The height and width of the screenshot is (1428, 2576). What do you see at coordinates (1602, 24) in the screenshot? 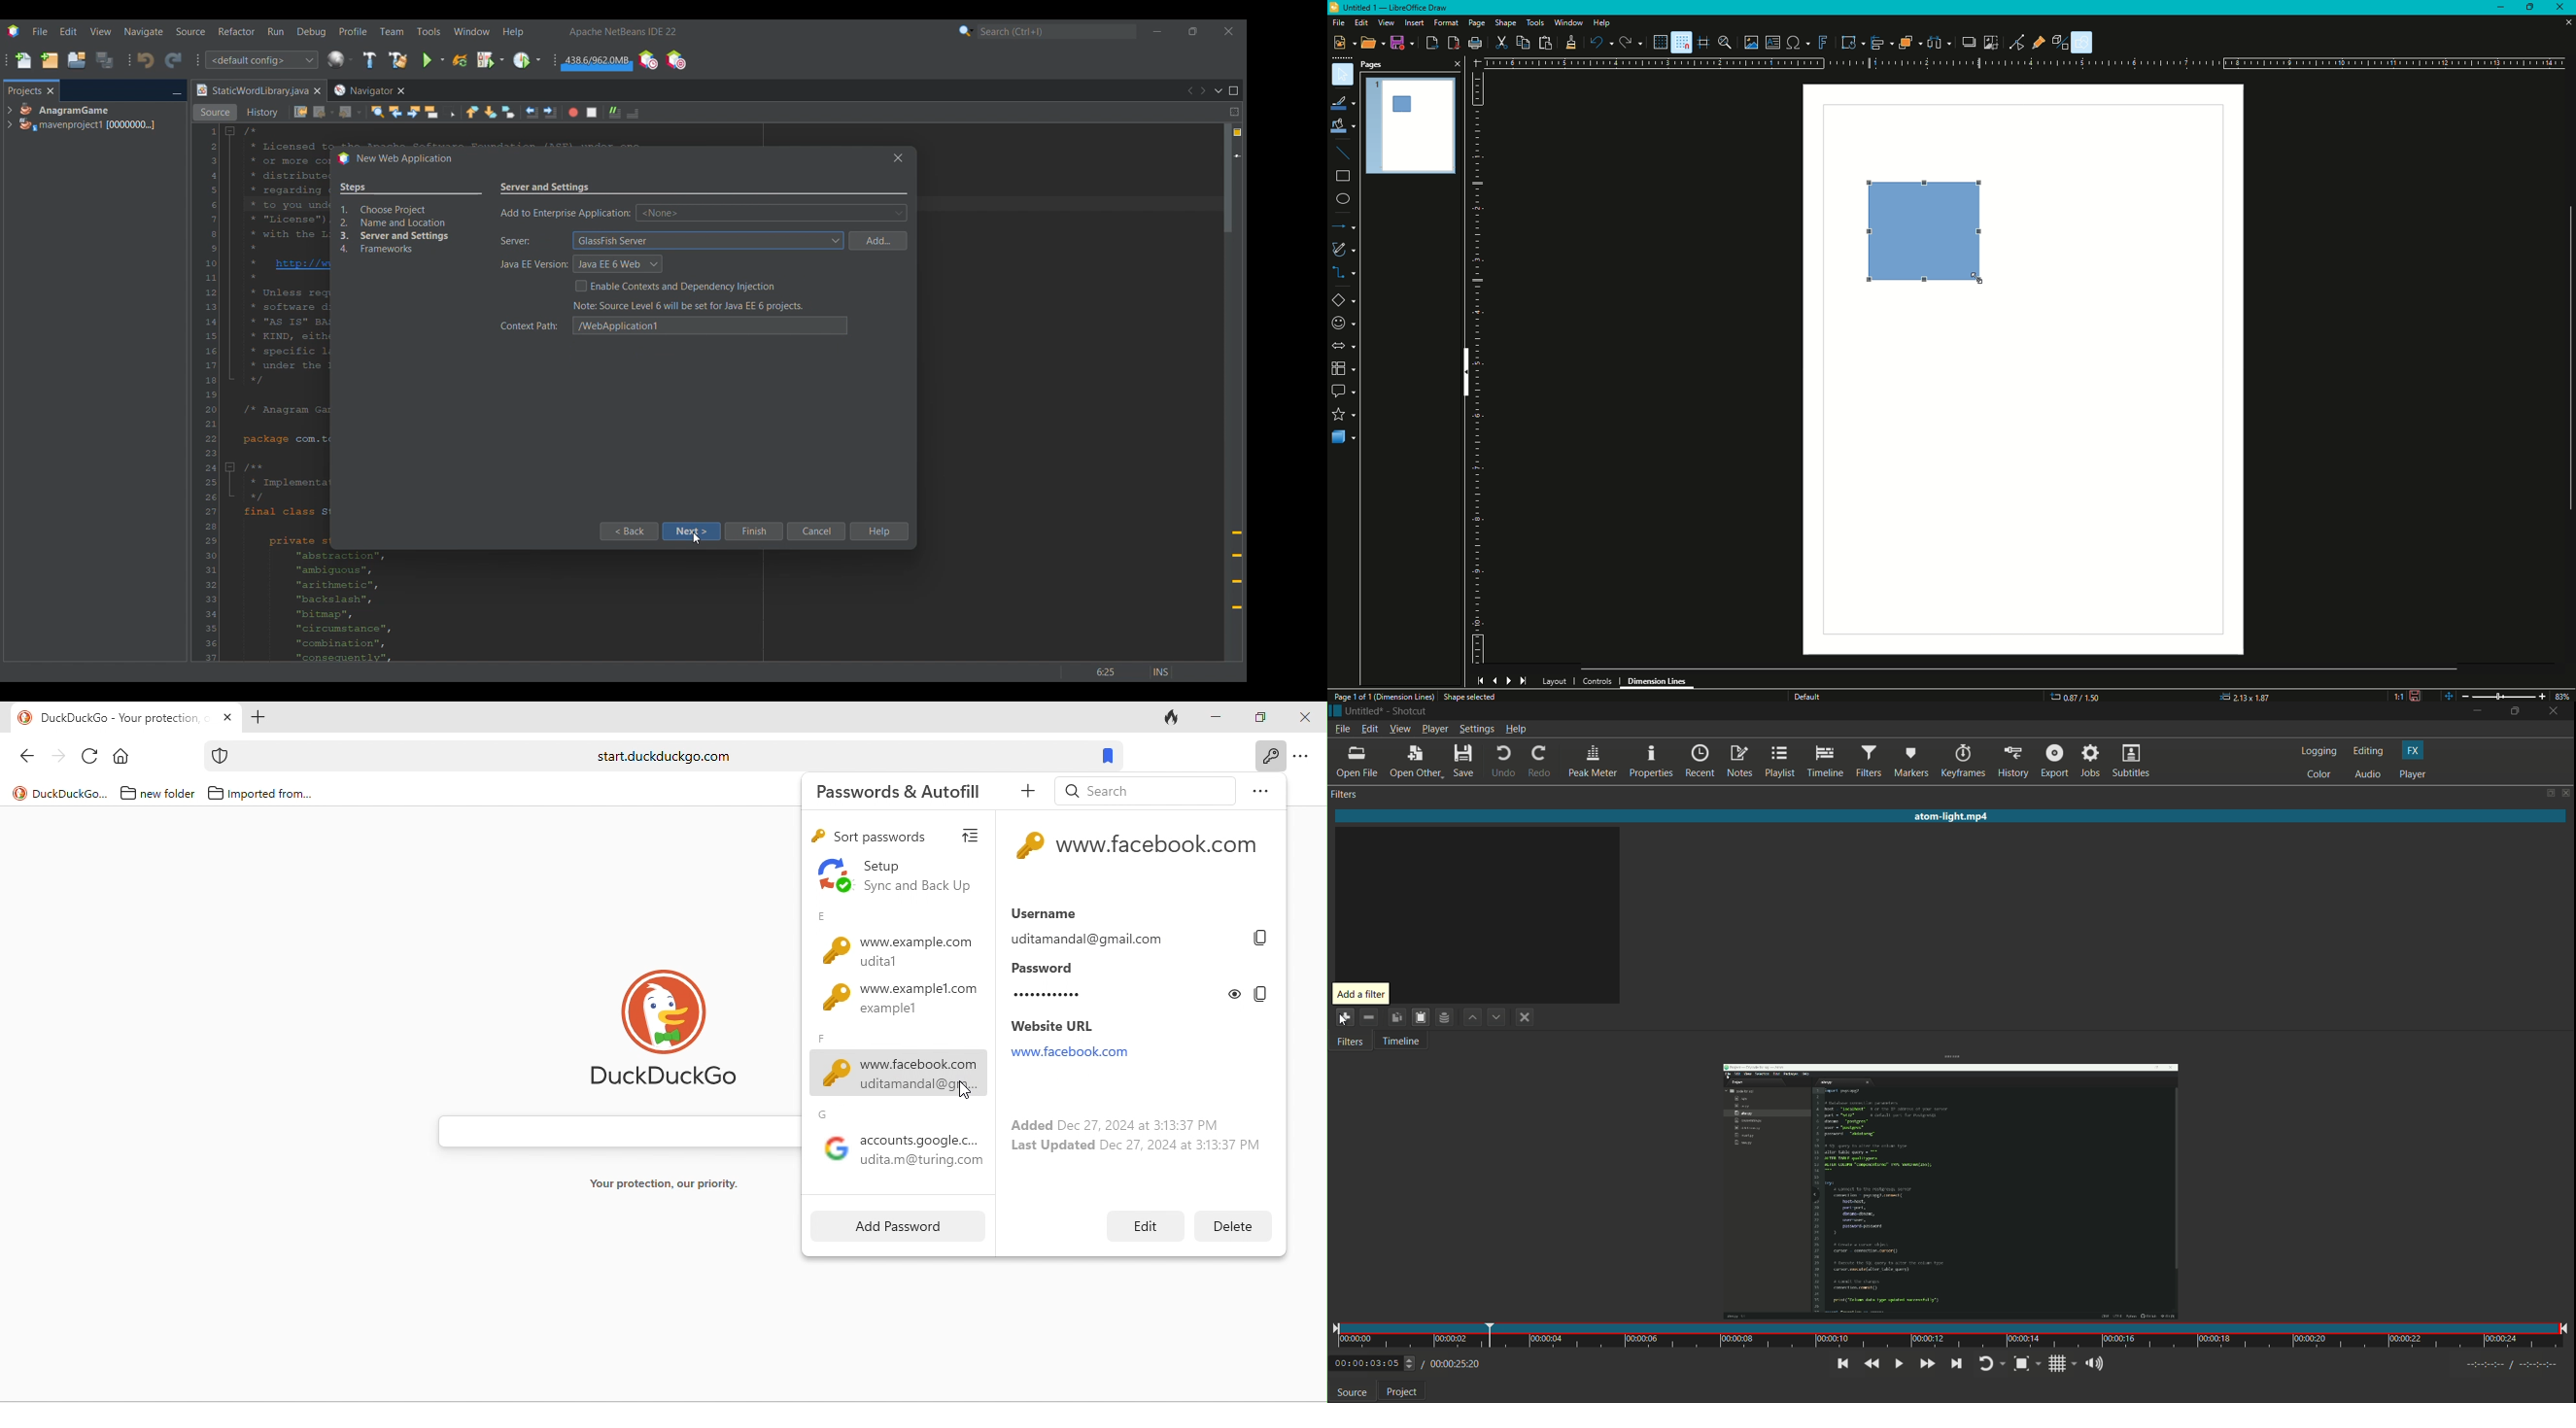
I see `Help` at bounding box center [1602, 24].